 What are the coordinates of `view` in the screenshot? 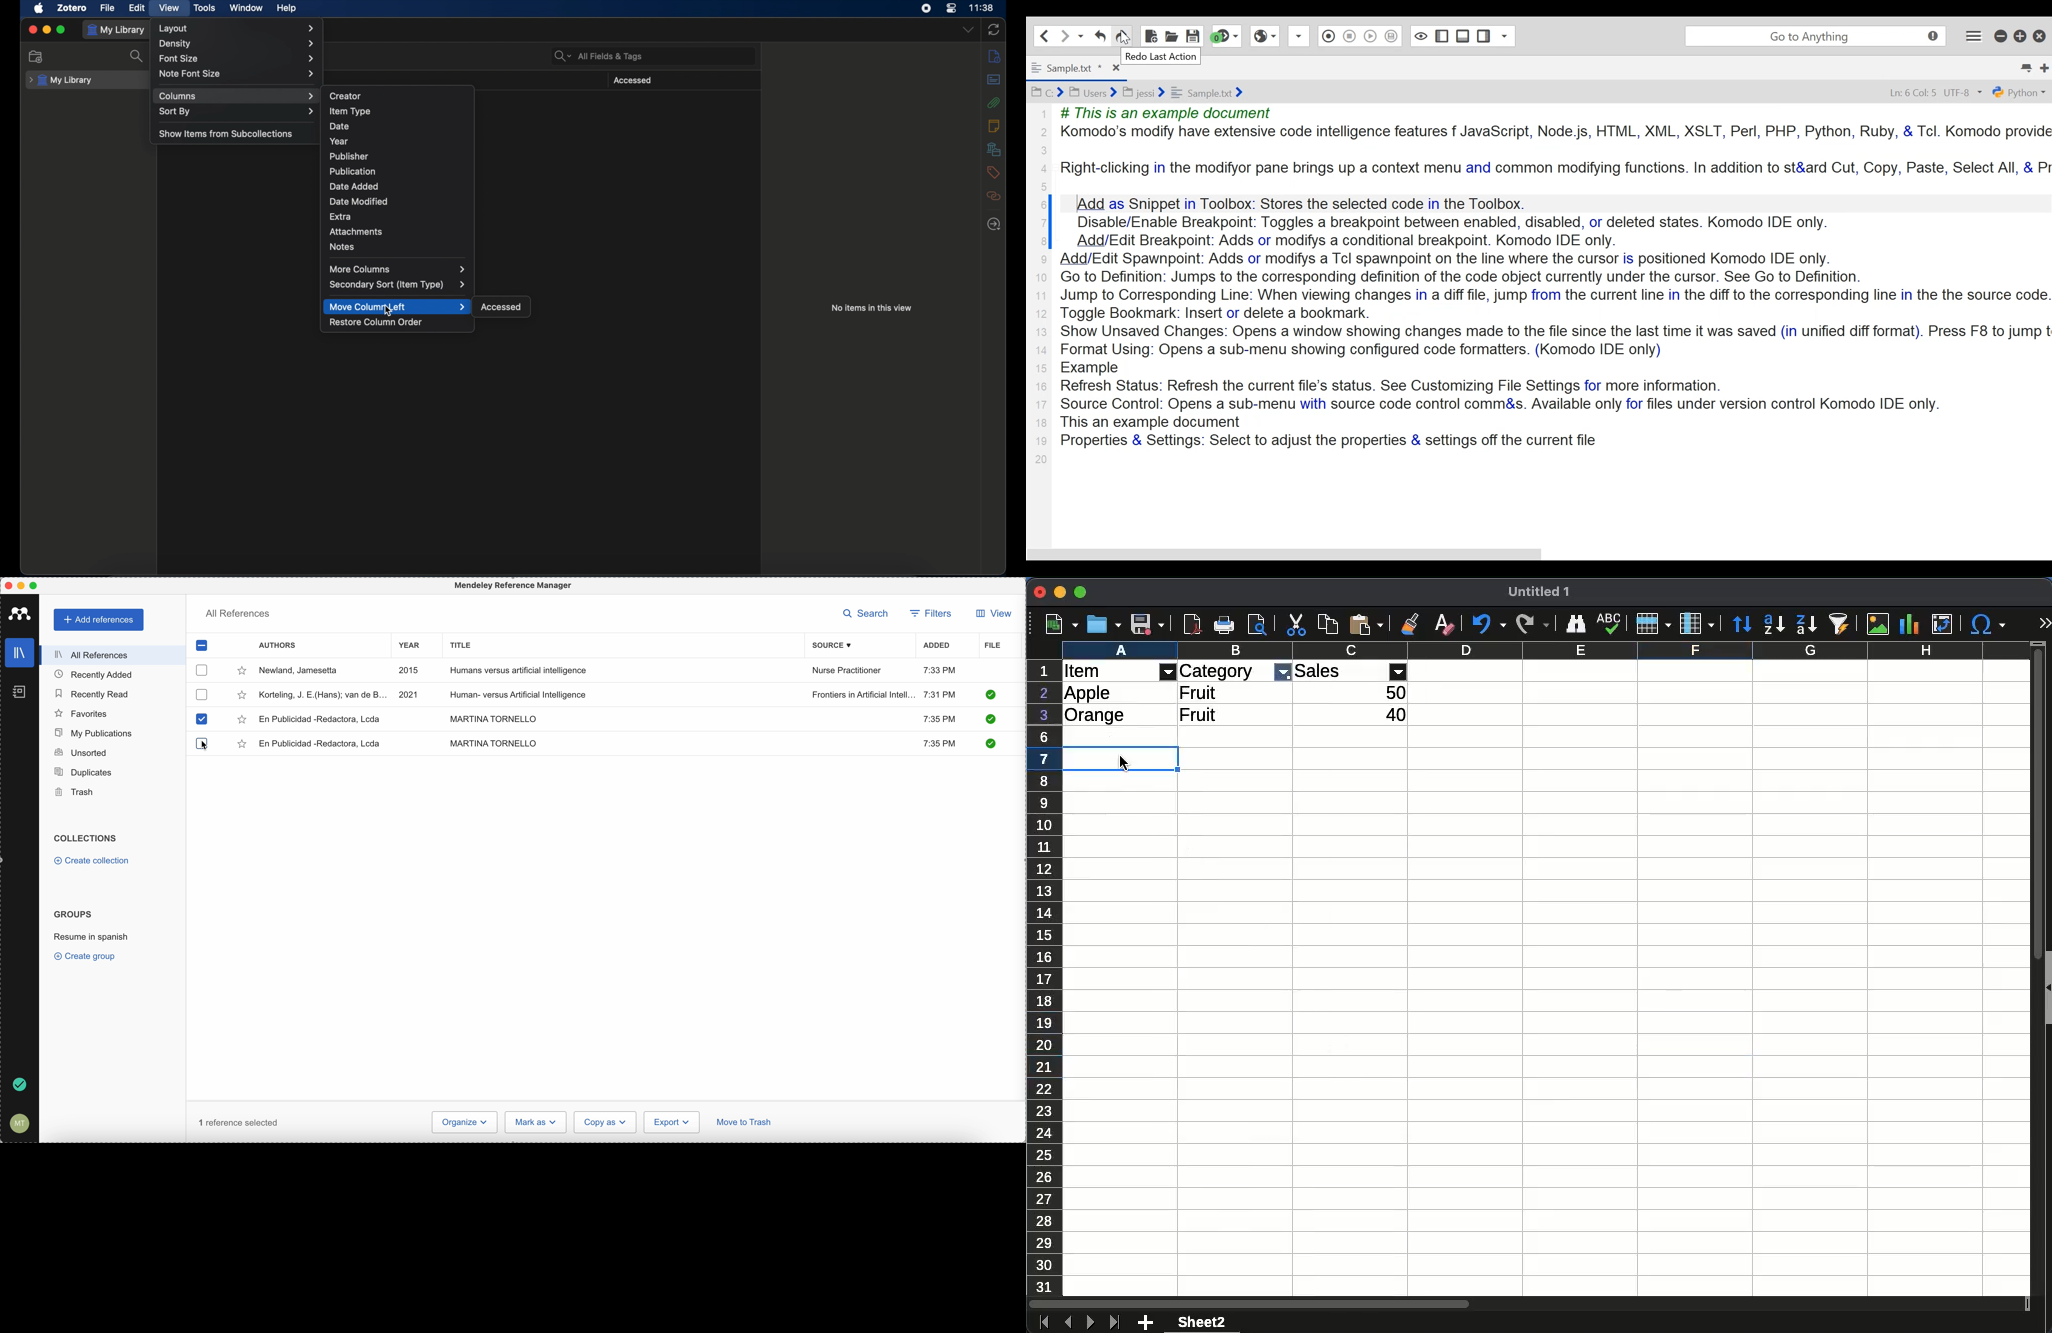 It's located at (991, 613).